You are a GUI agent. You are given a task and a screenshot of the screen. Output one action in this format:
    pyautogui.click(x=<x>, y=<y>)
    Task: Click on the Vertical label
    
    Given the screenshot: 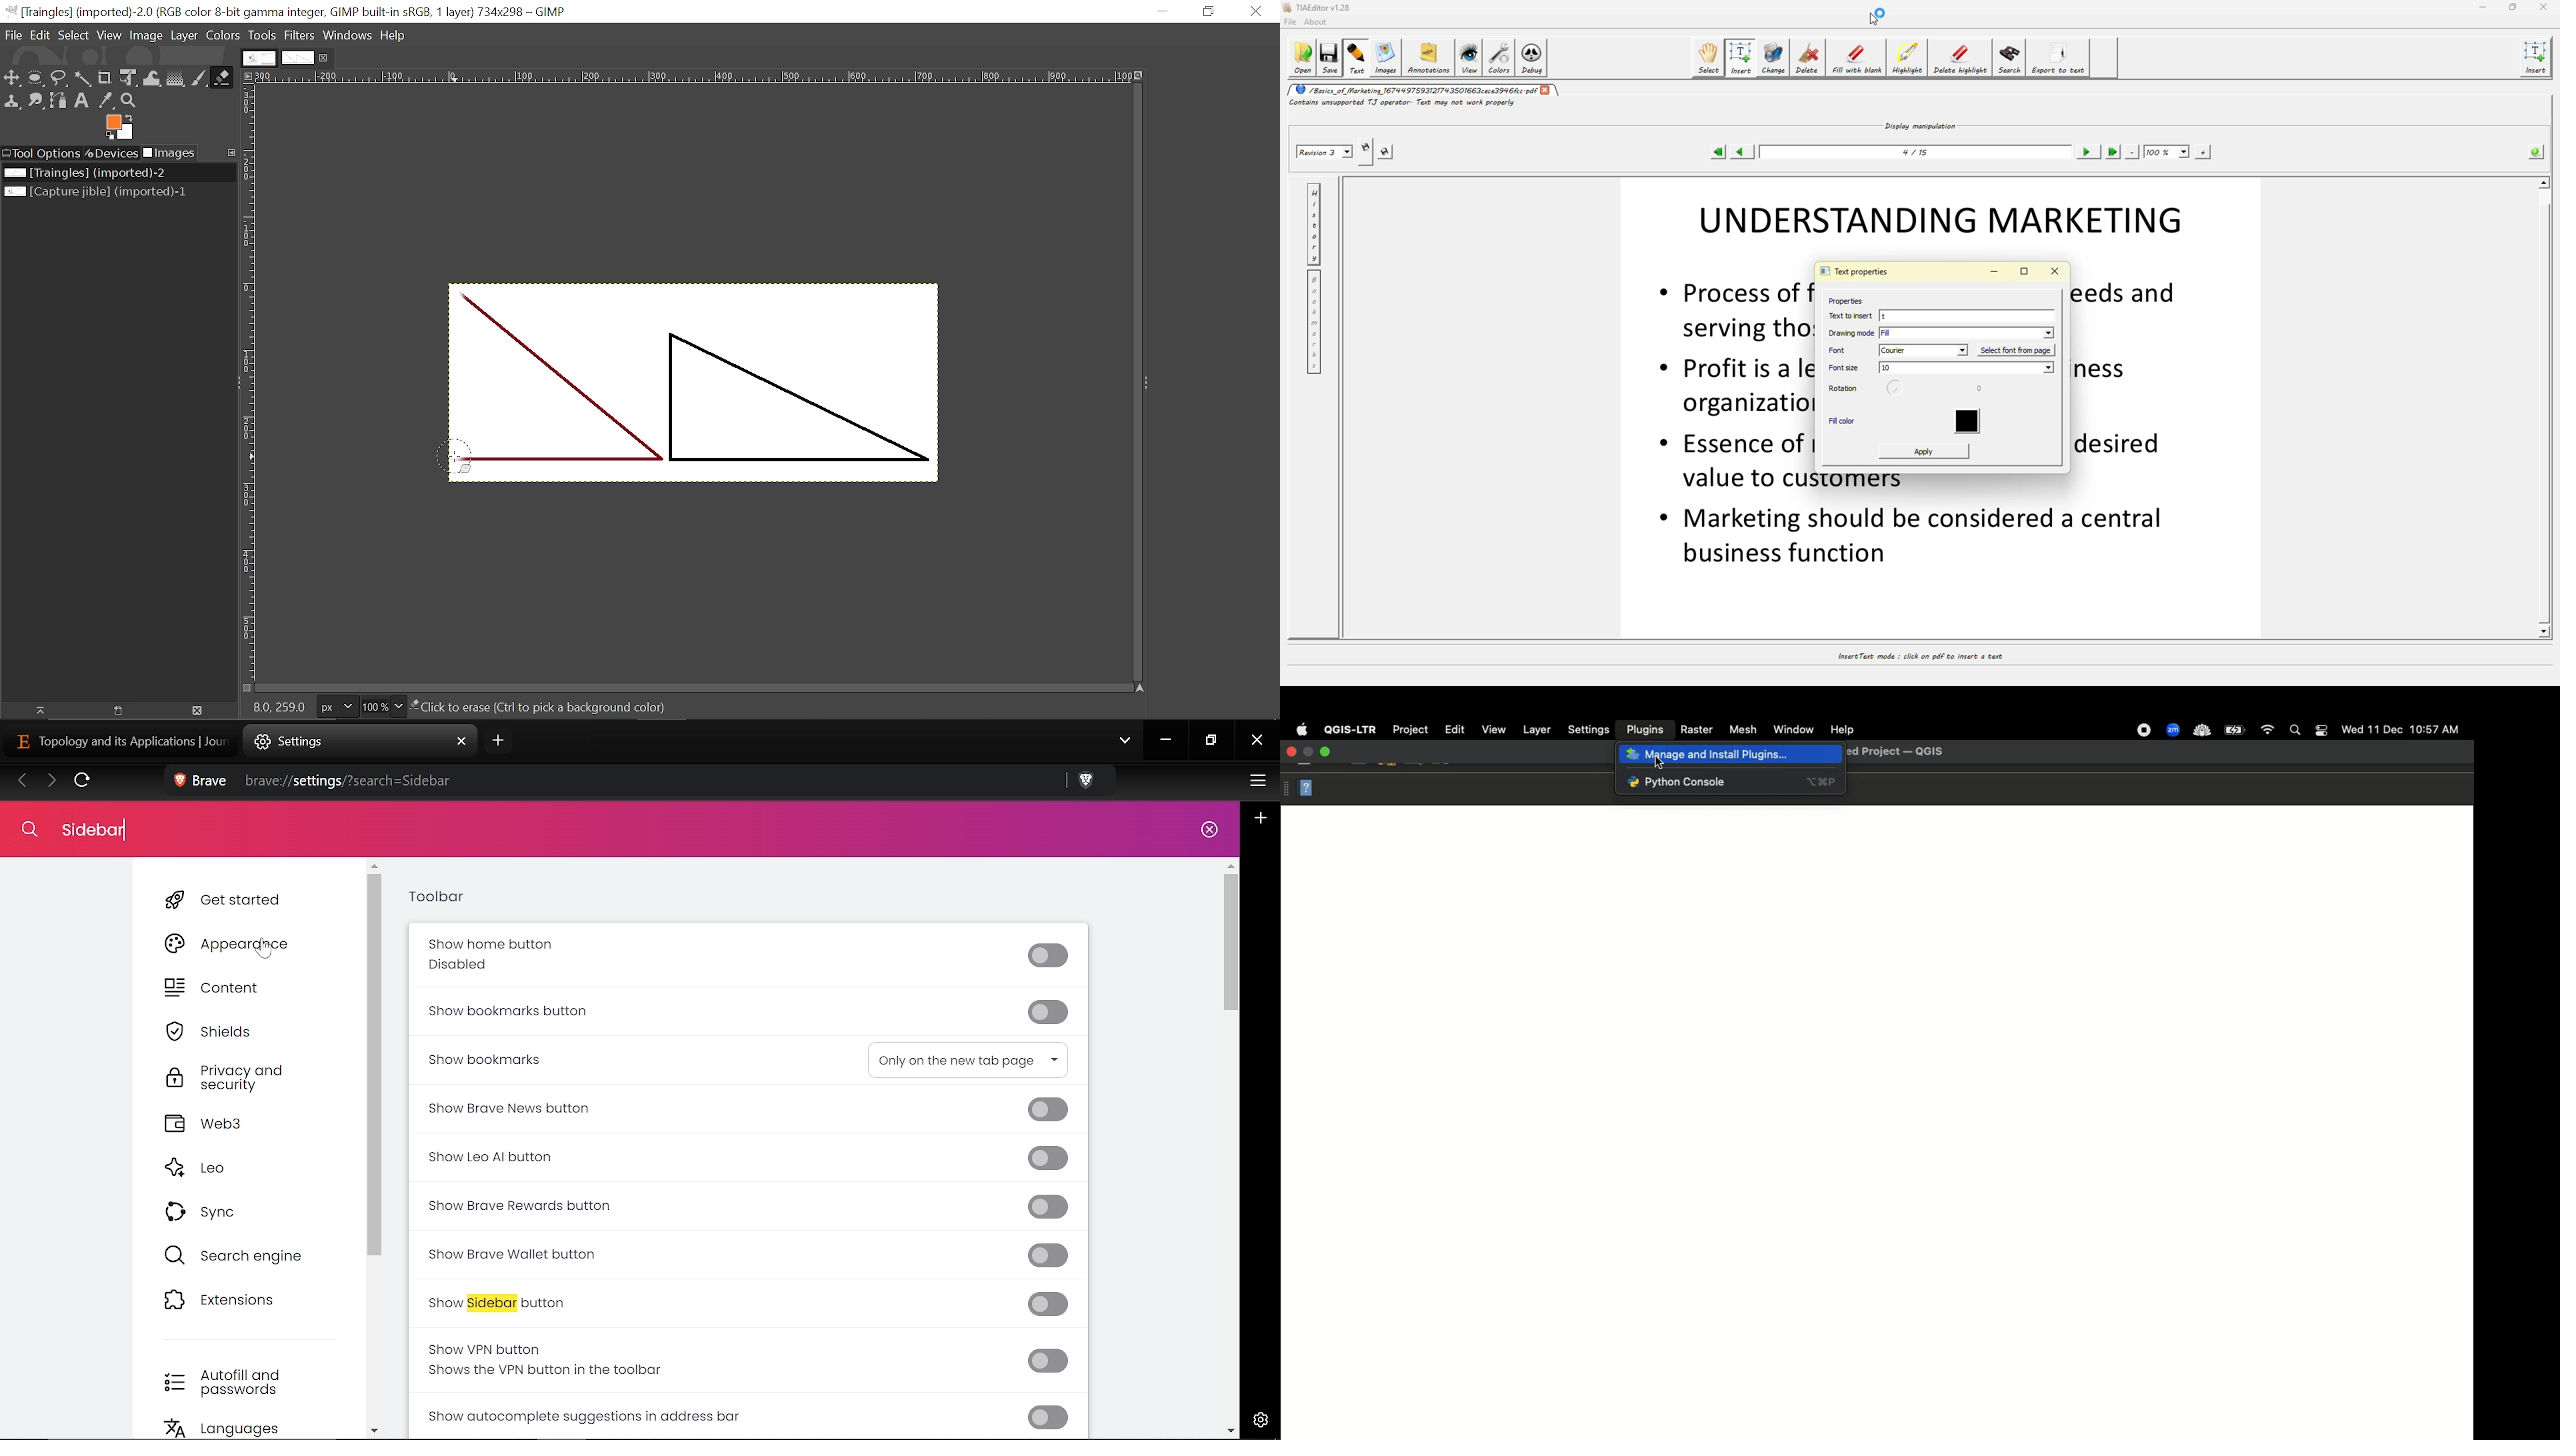 What is the action you would take?
    pyautogui.click(x=251, y=383)
    